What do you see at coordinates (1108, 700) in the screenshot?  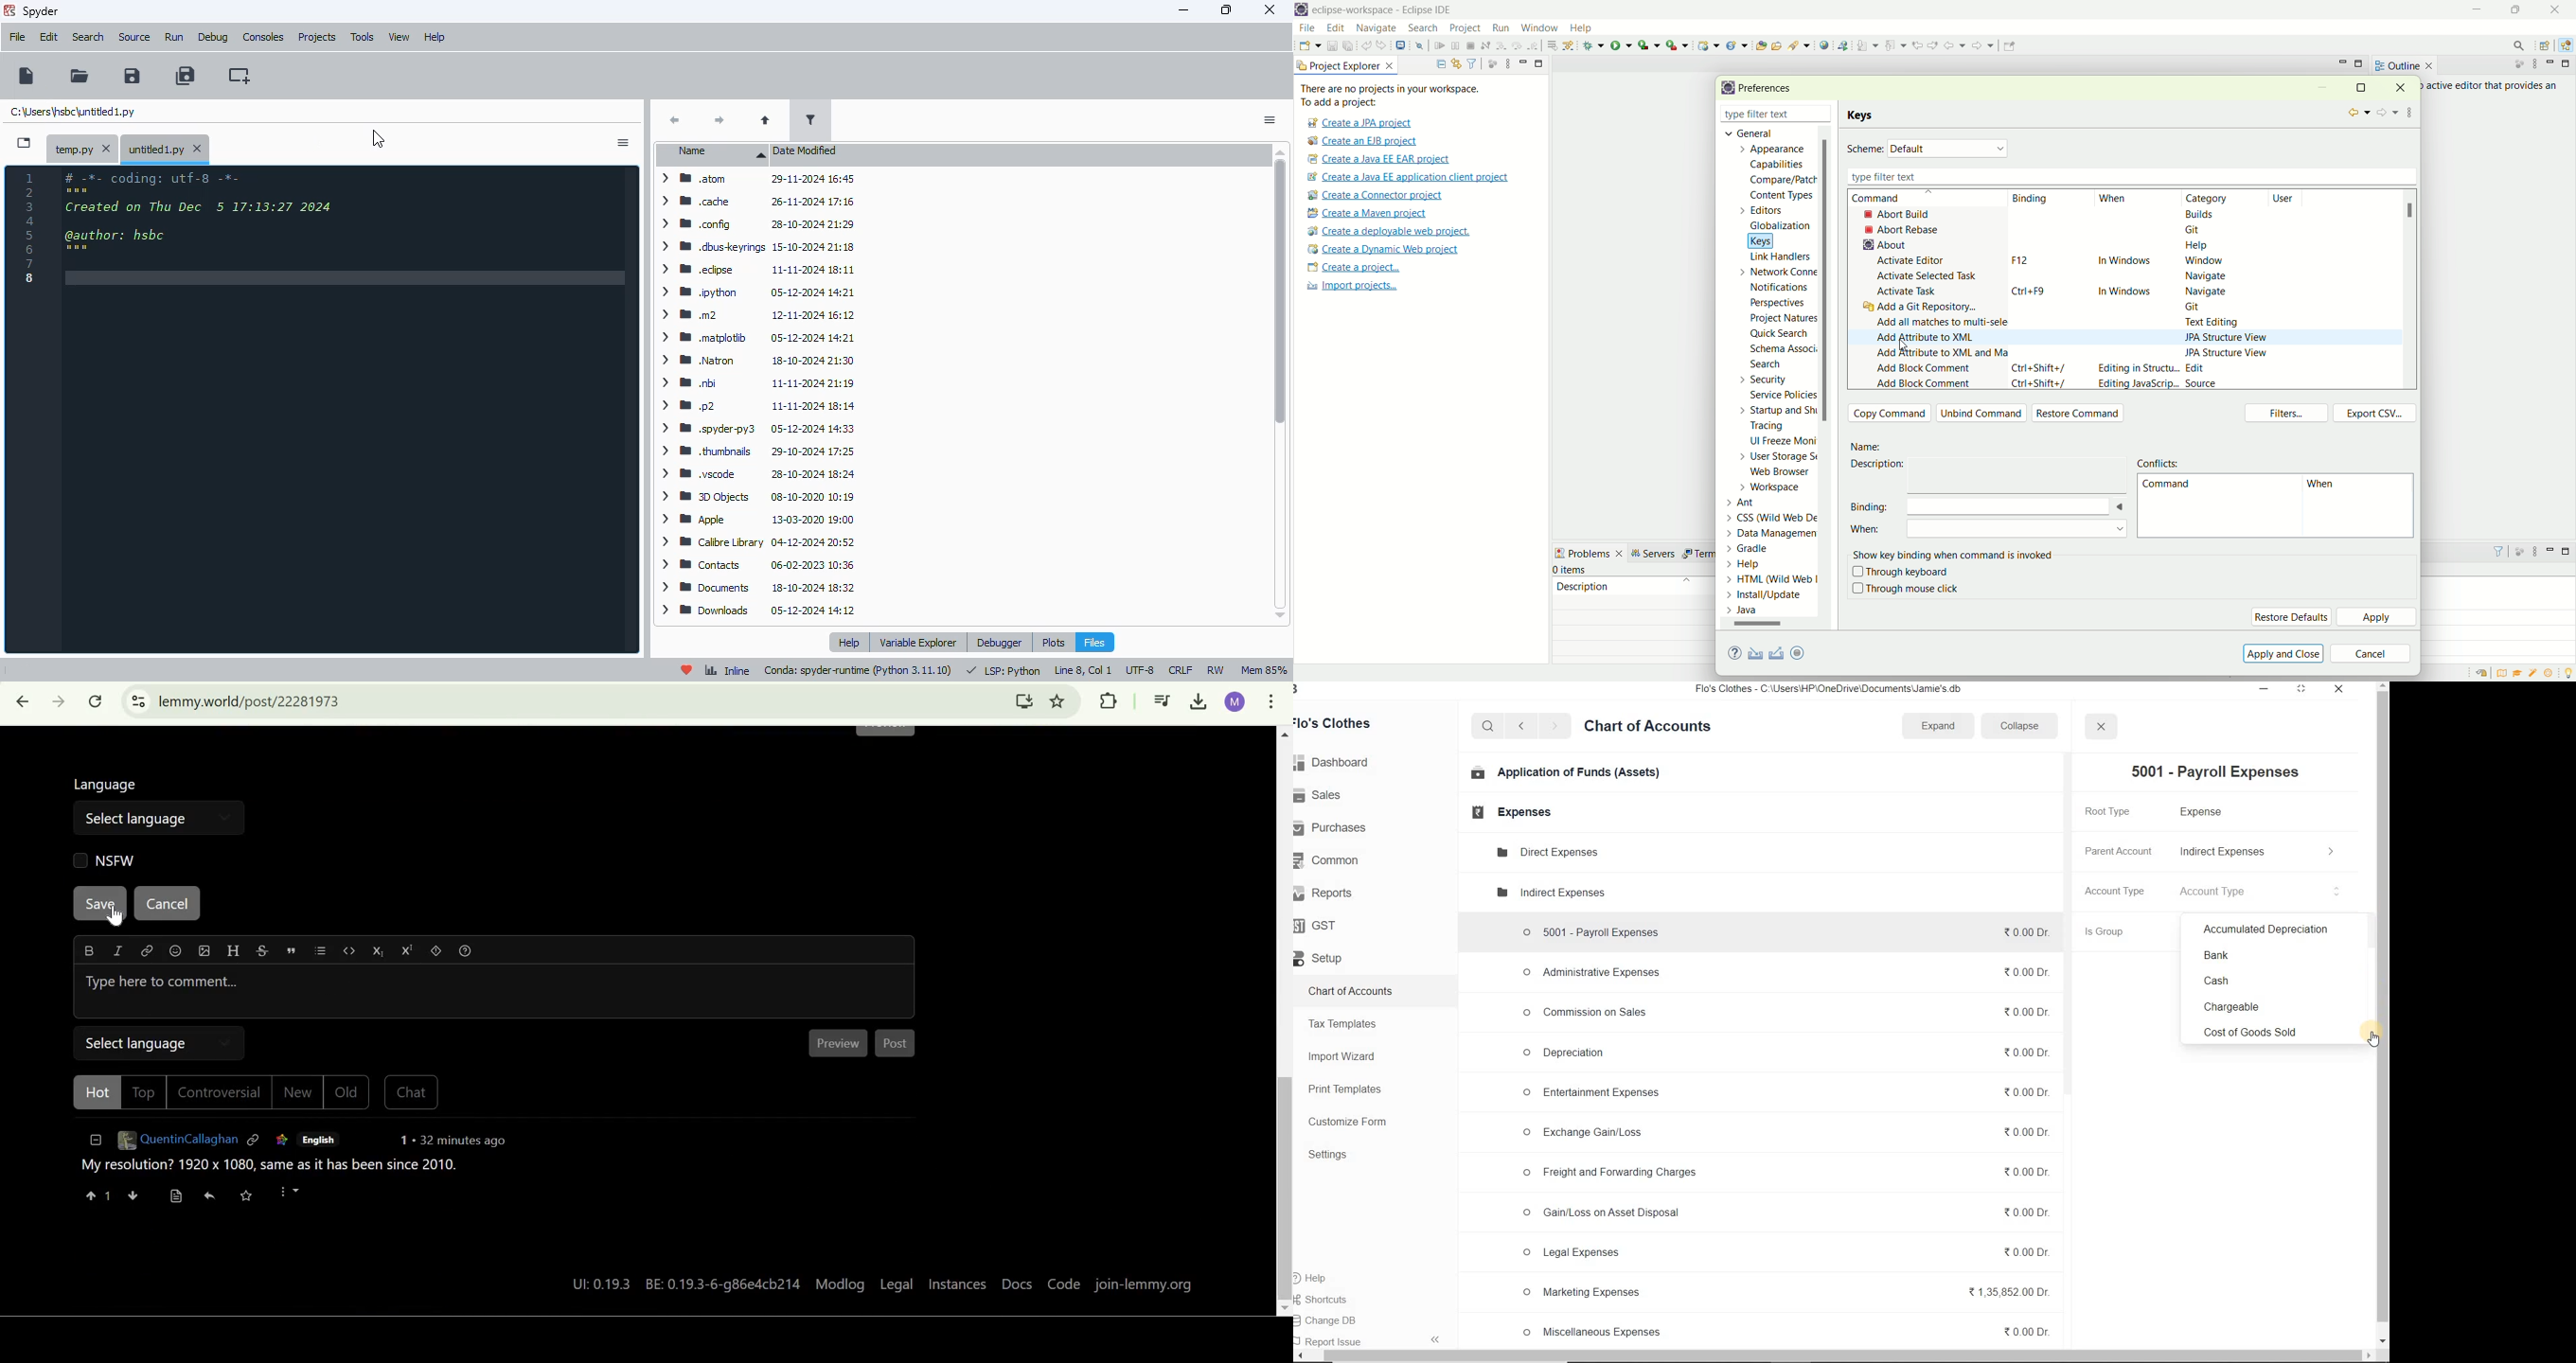 I see `Extensions` at bounding box center [1108, 700].